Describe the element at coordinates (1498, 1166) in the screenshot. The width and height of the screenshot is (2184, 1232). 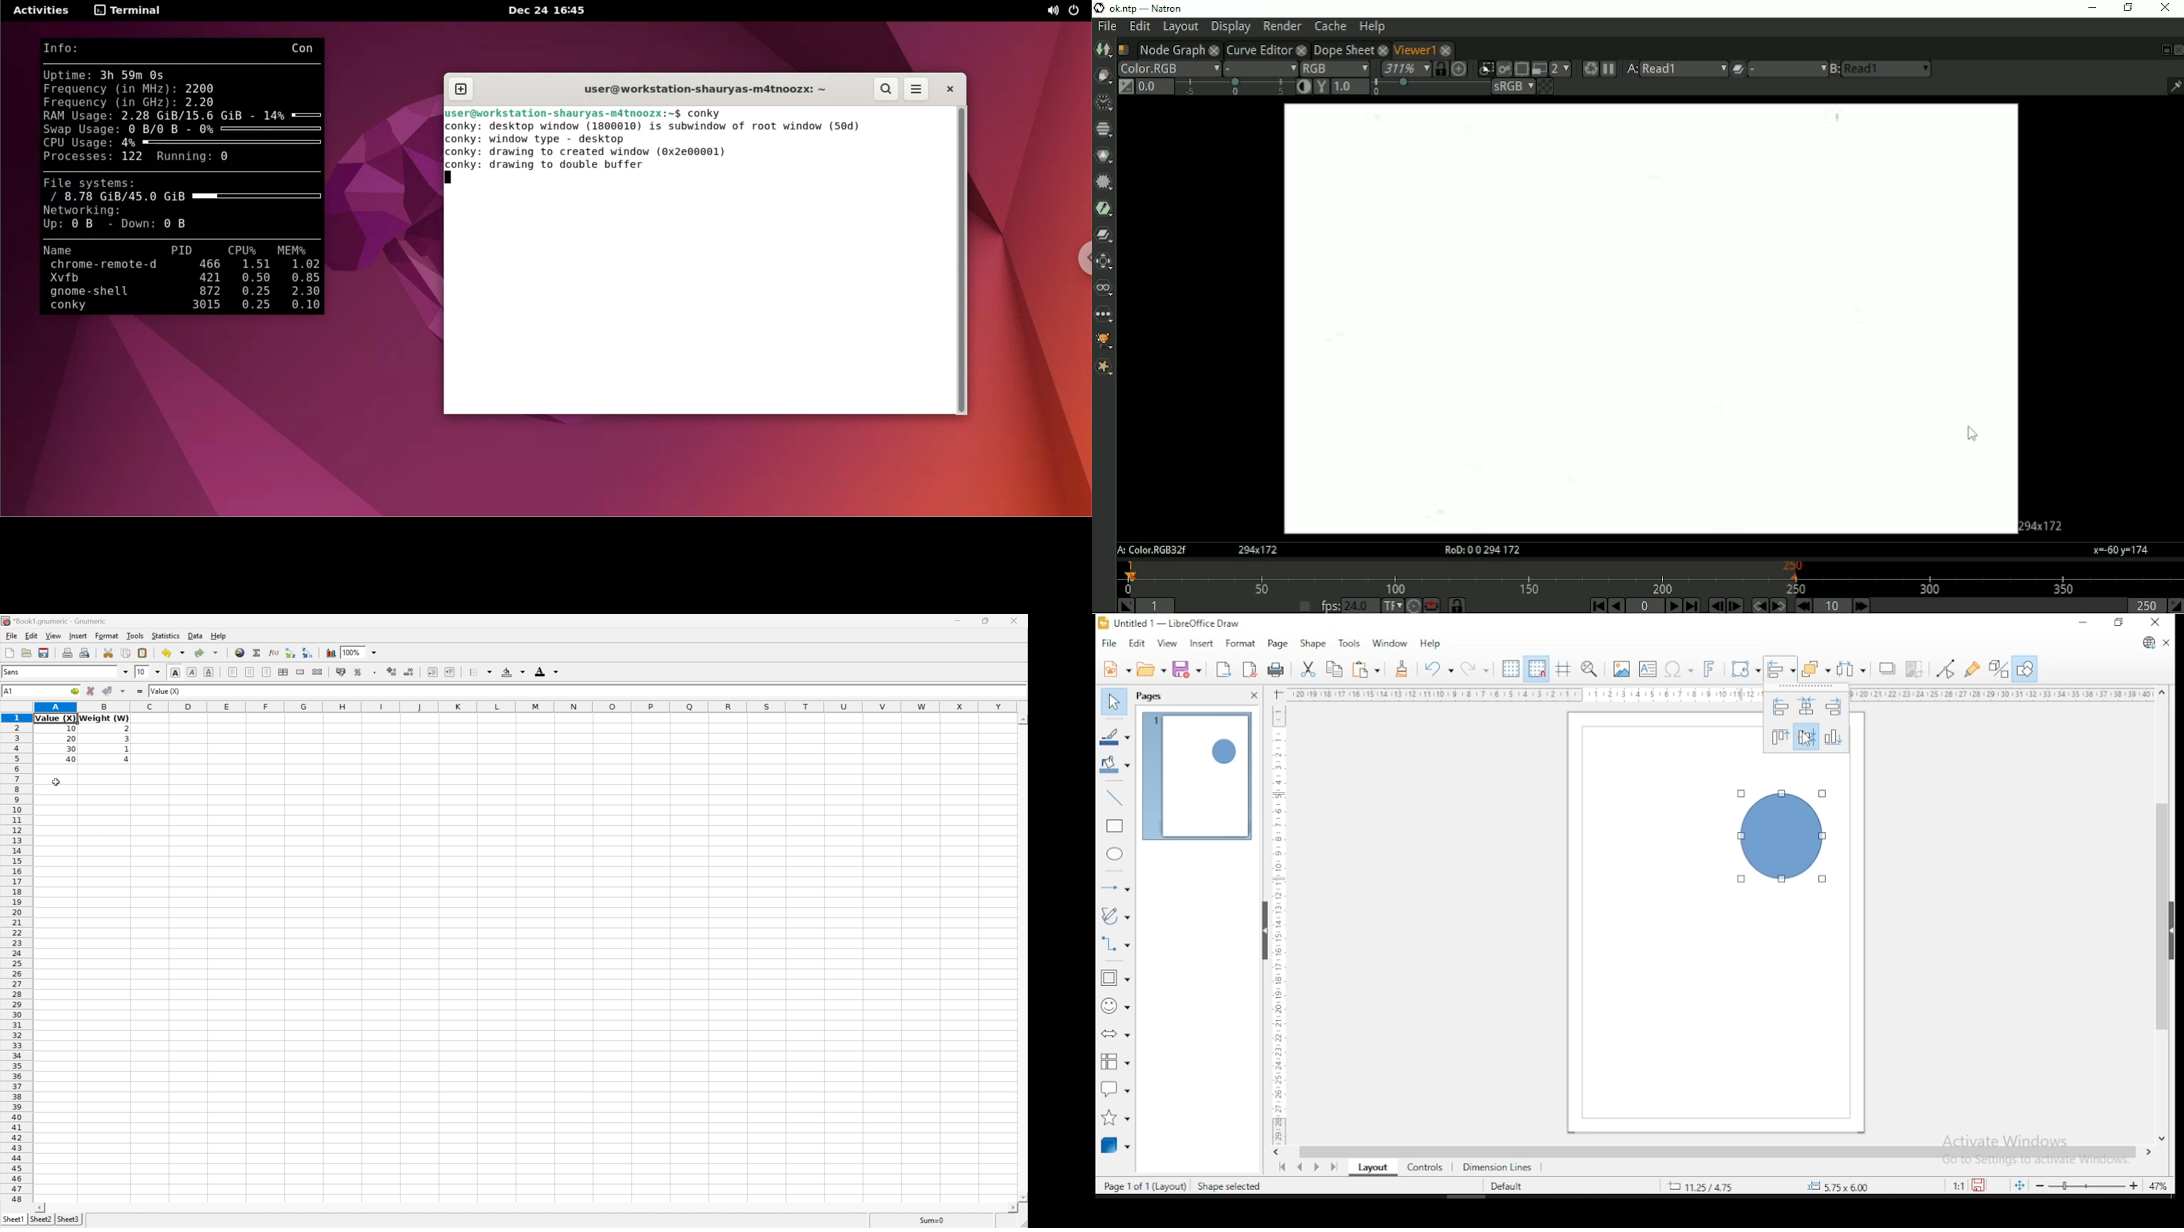
I see `dimension lines` at that location.